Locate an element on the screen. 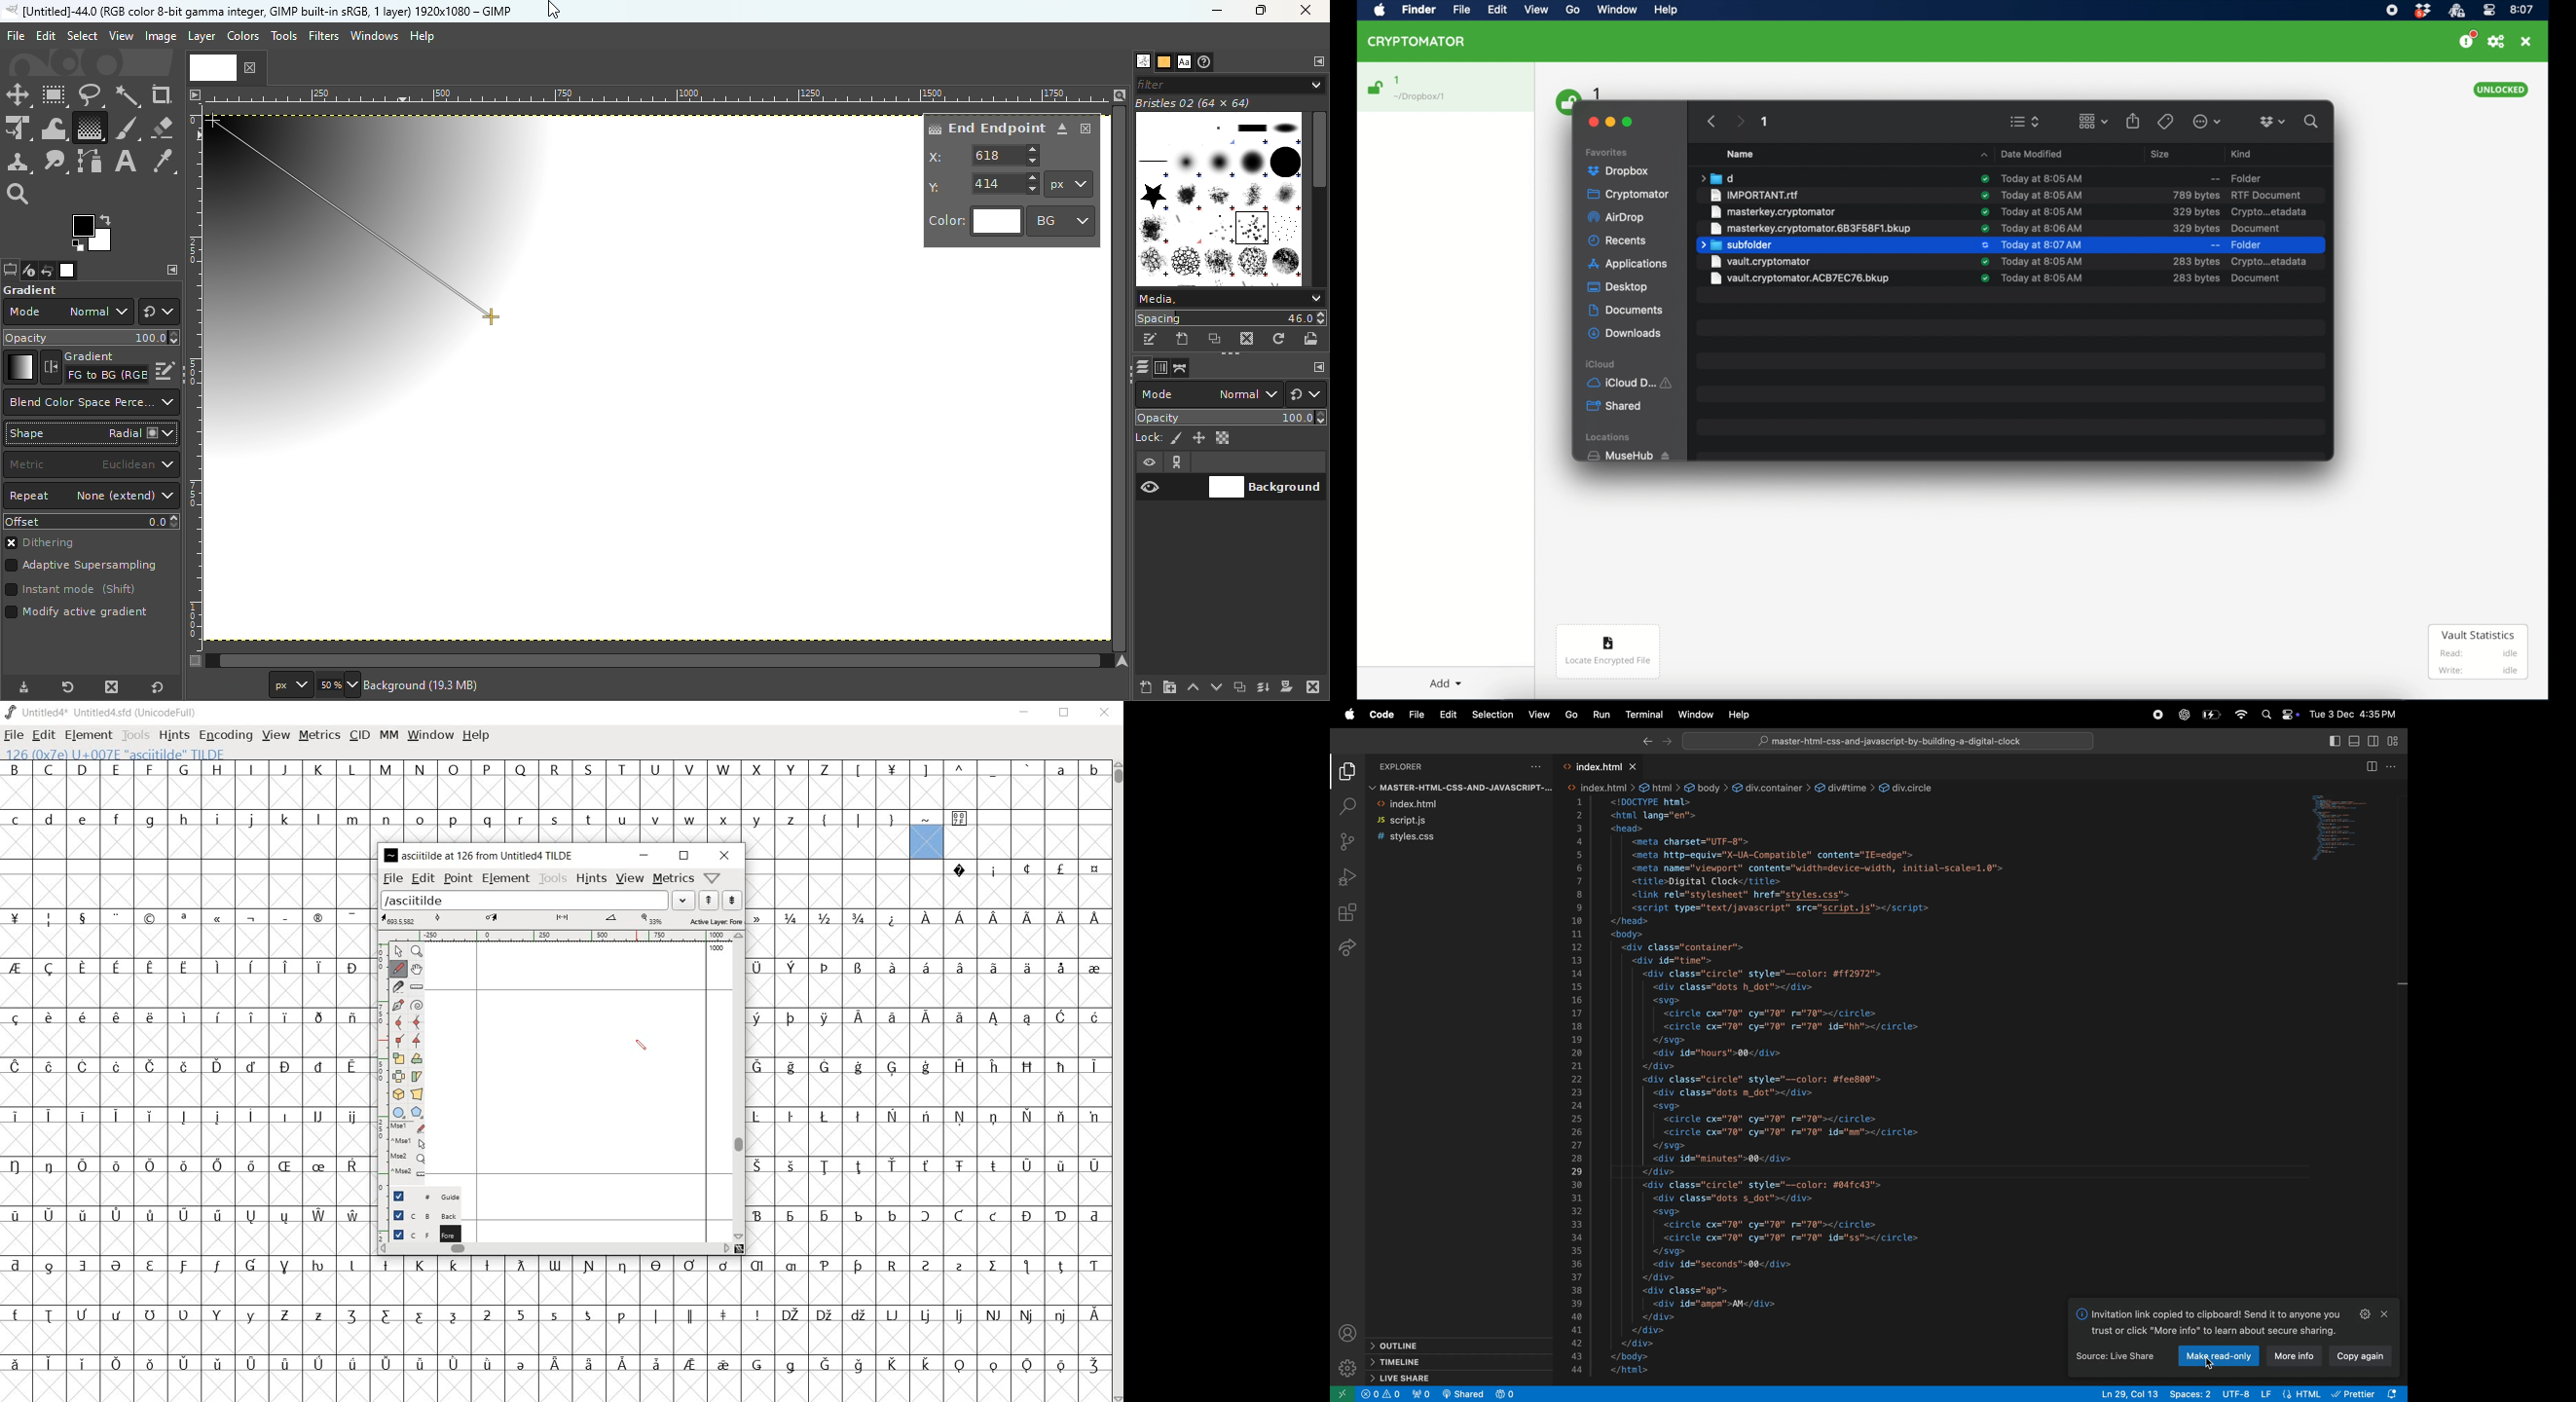 This screenshot has height=1428, width=2576. MINIMIZE is located at coordinates (1027, 714).